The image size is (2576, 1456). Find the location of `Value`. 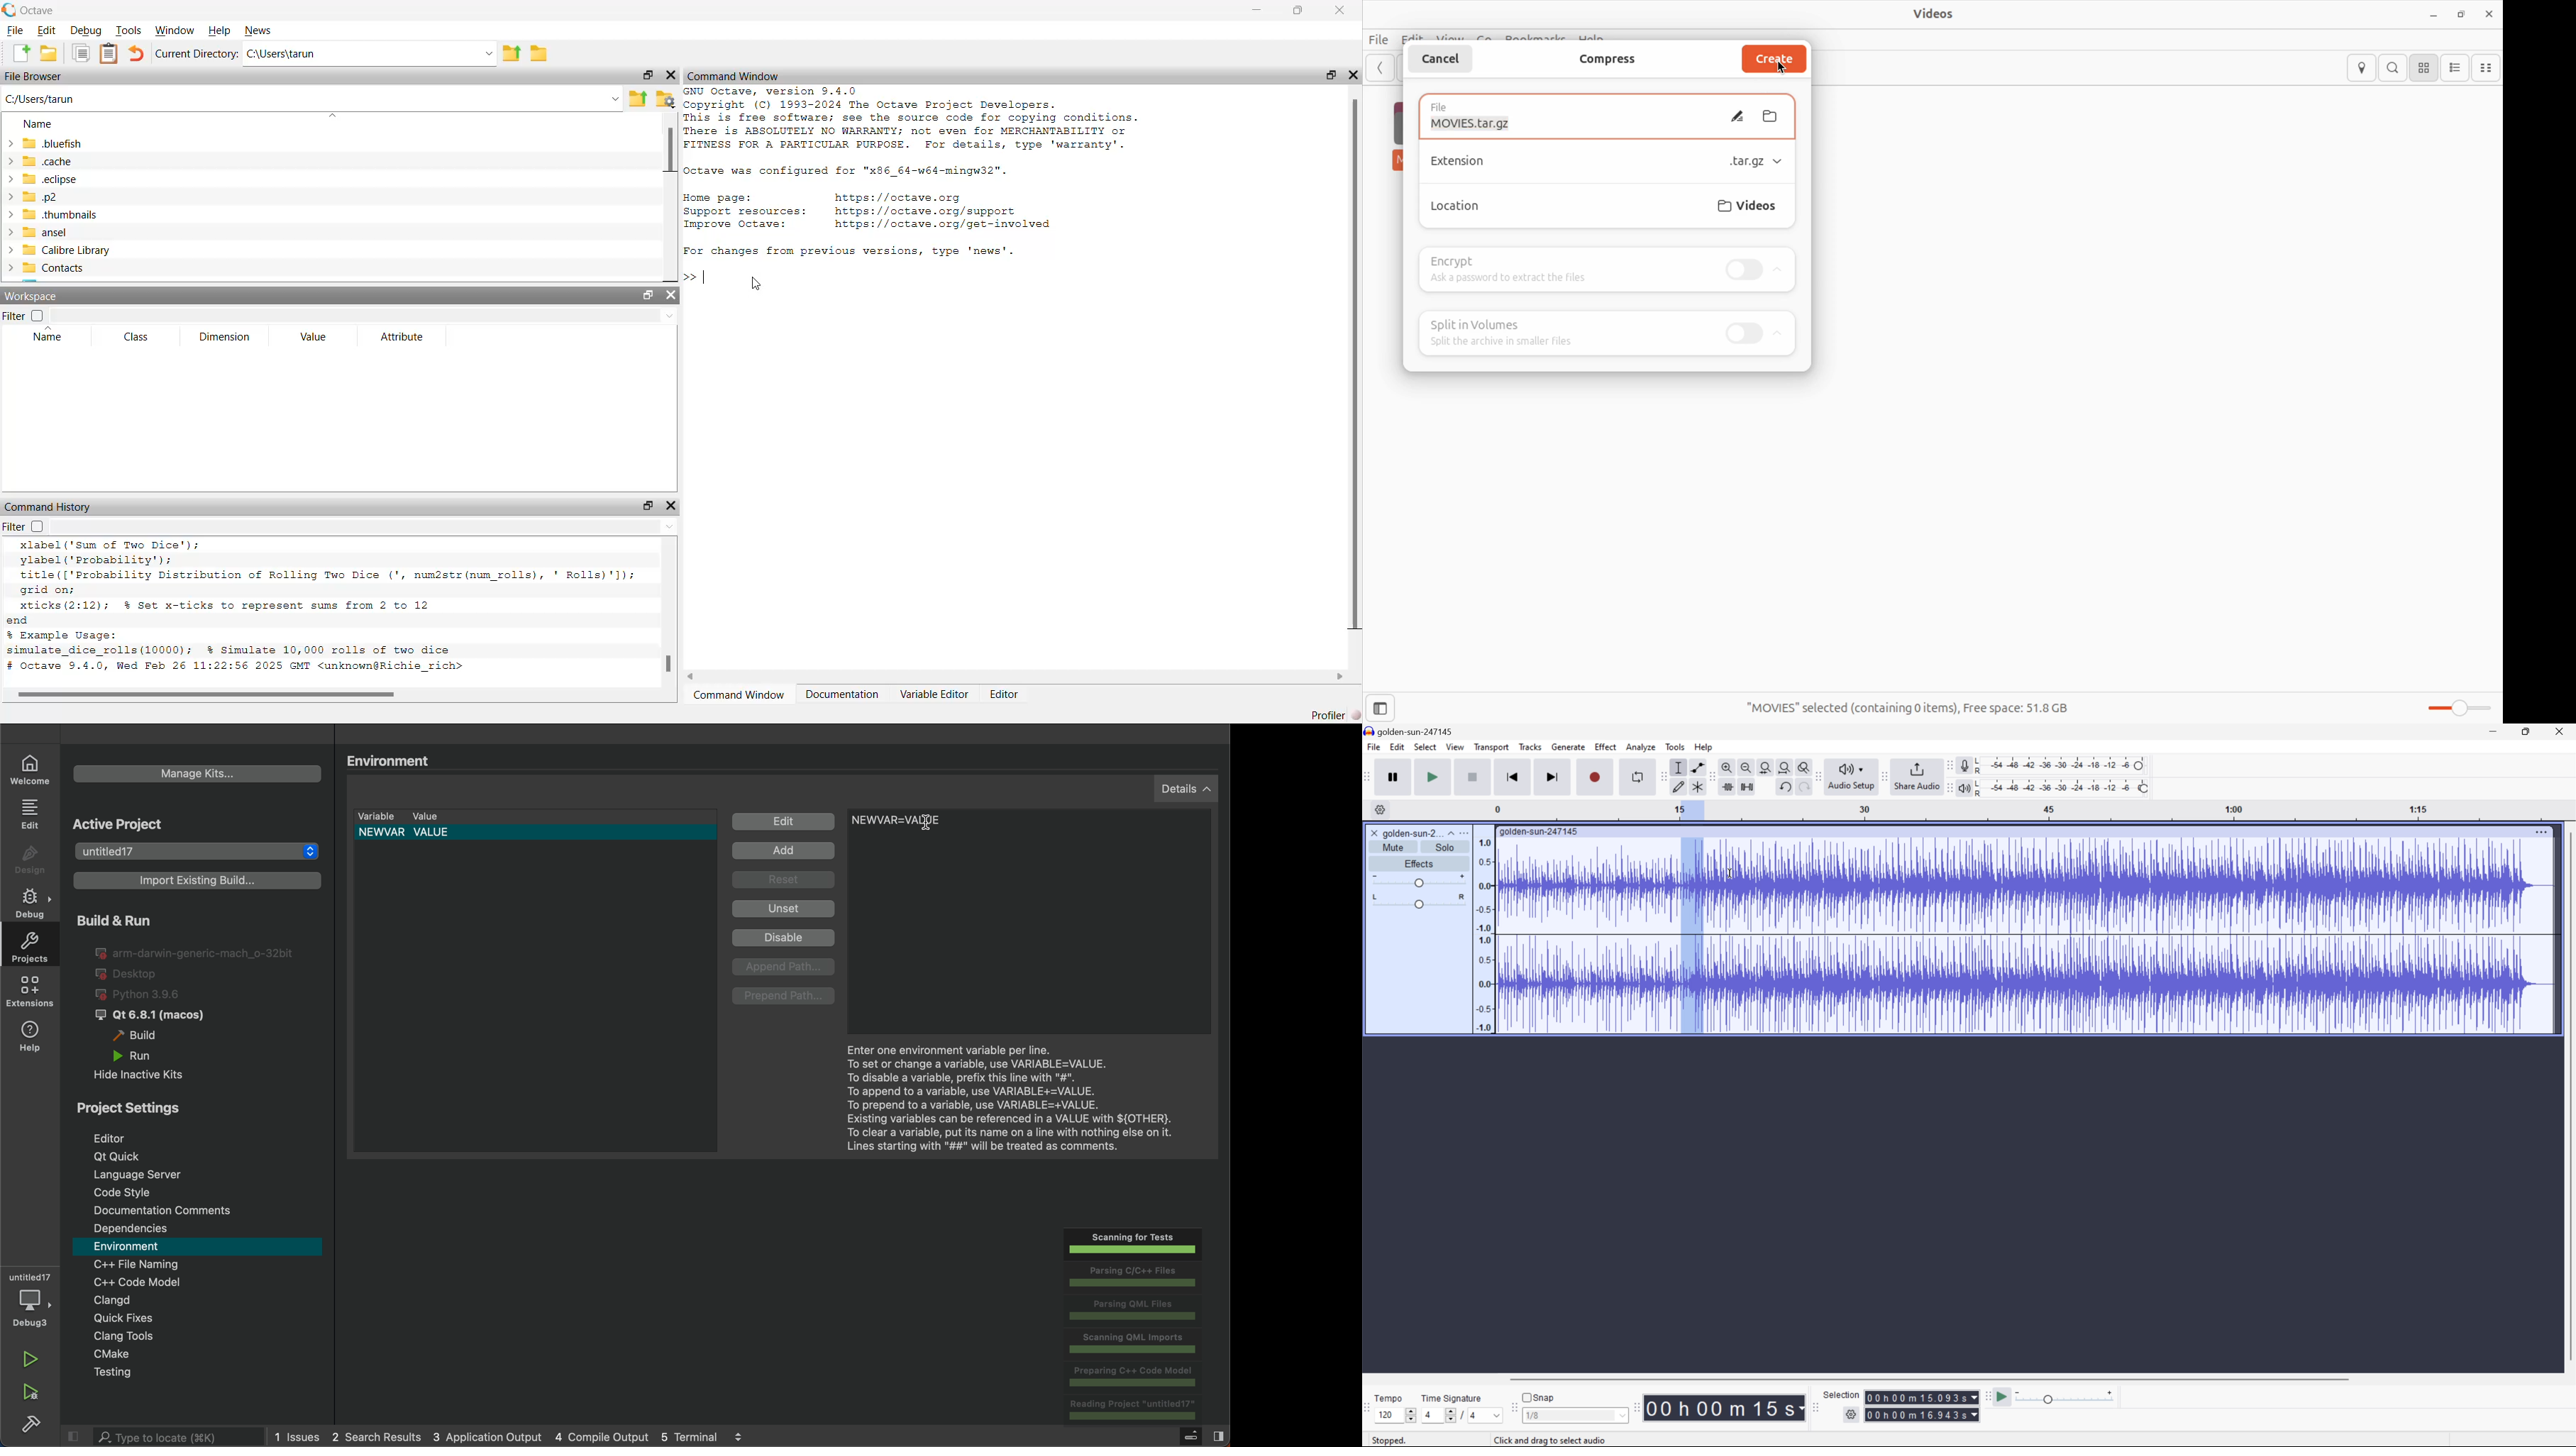

Value is located at coordinates (314, 337).